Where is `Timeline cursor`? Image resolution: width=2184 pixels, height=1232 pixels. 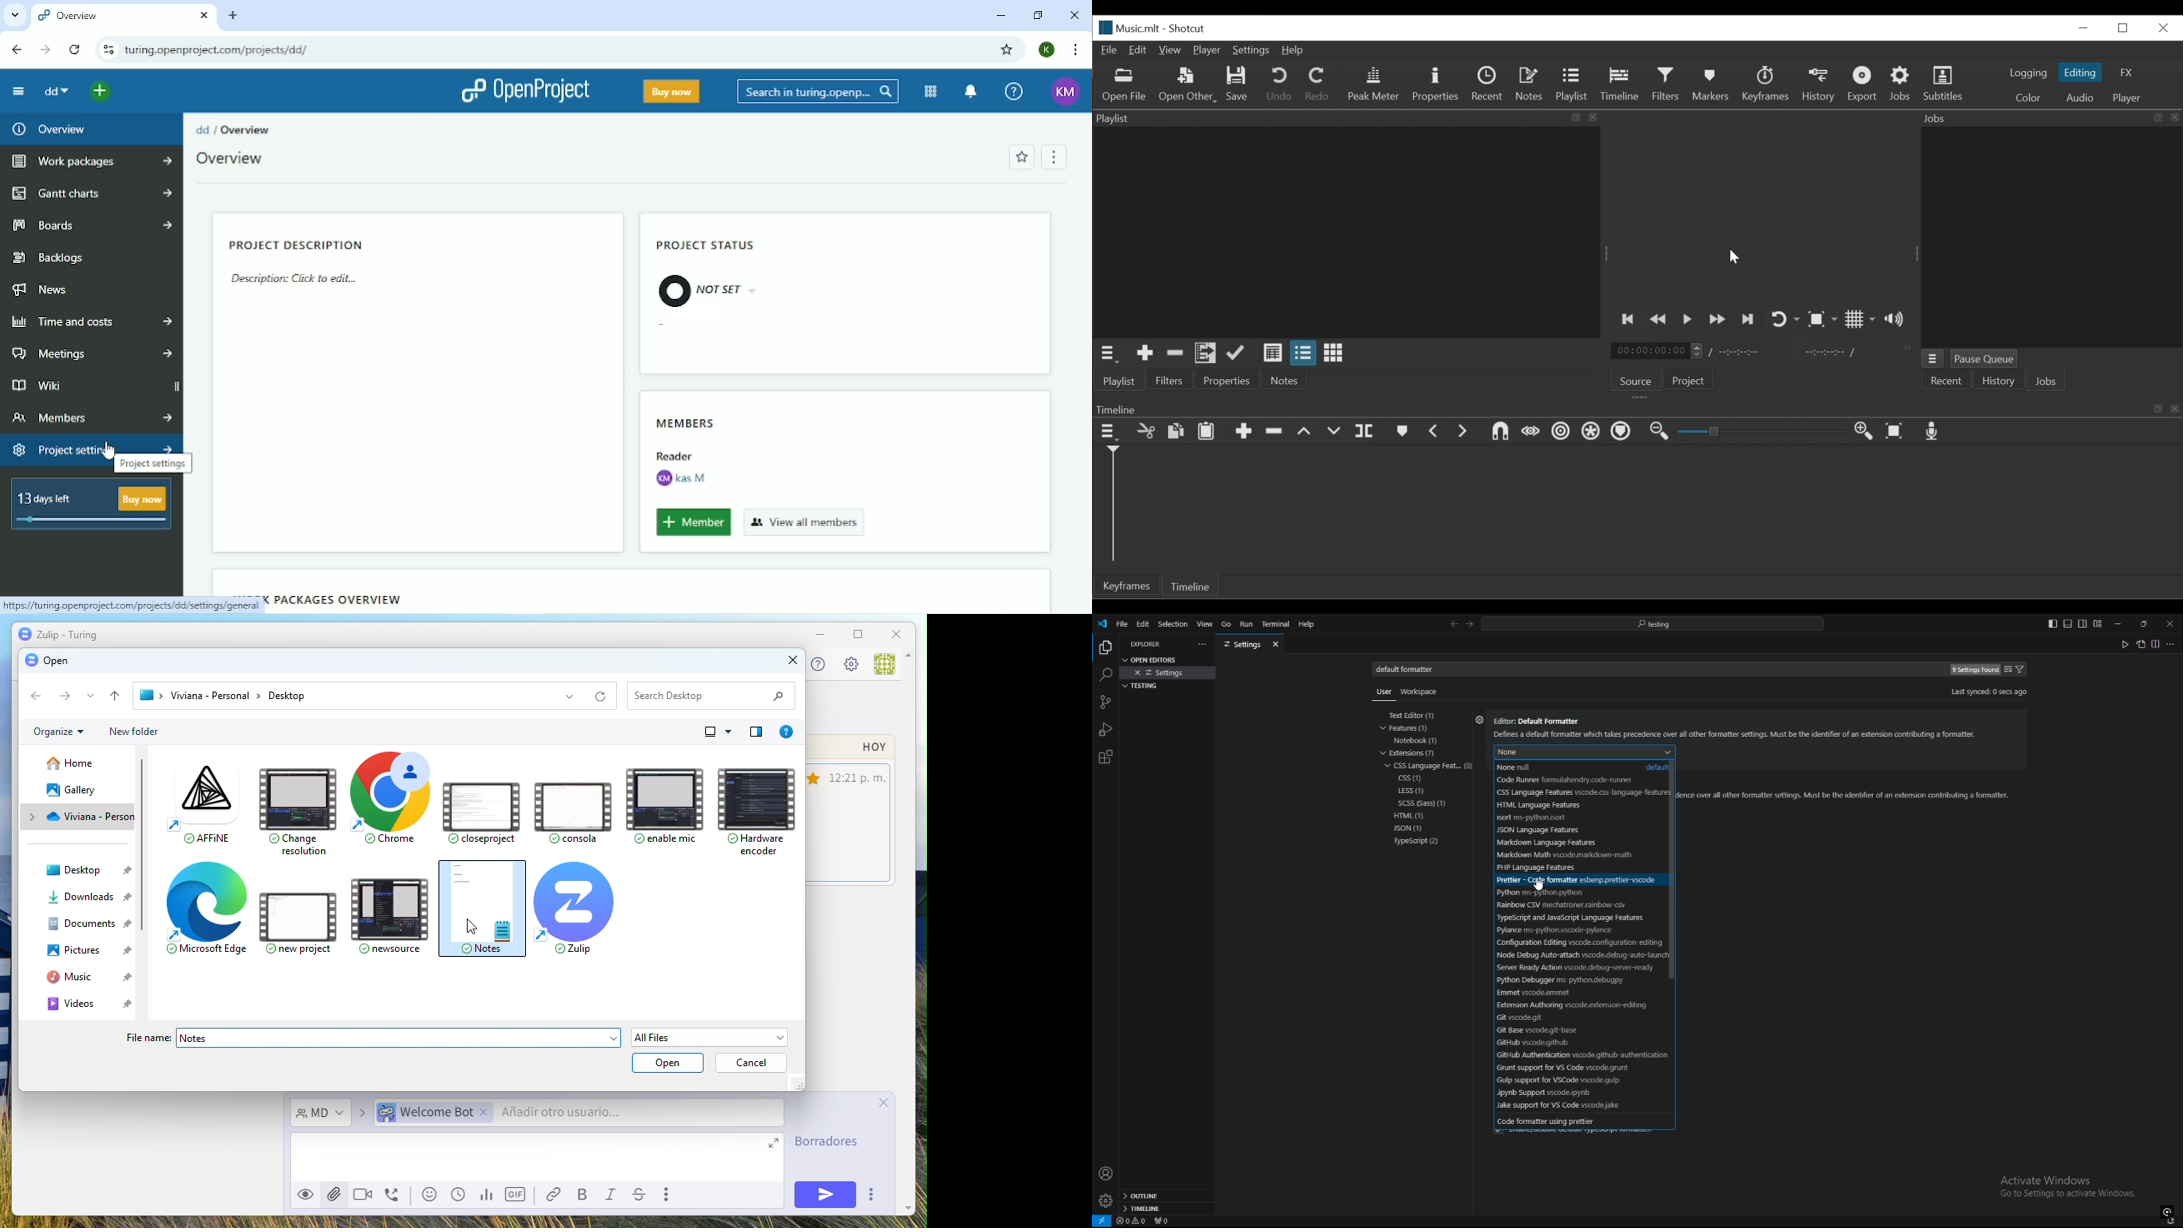 Timeline cursor is located at coordinates (1113, 505).